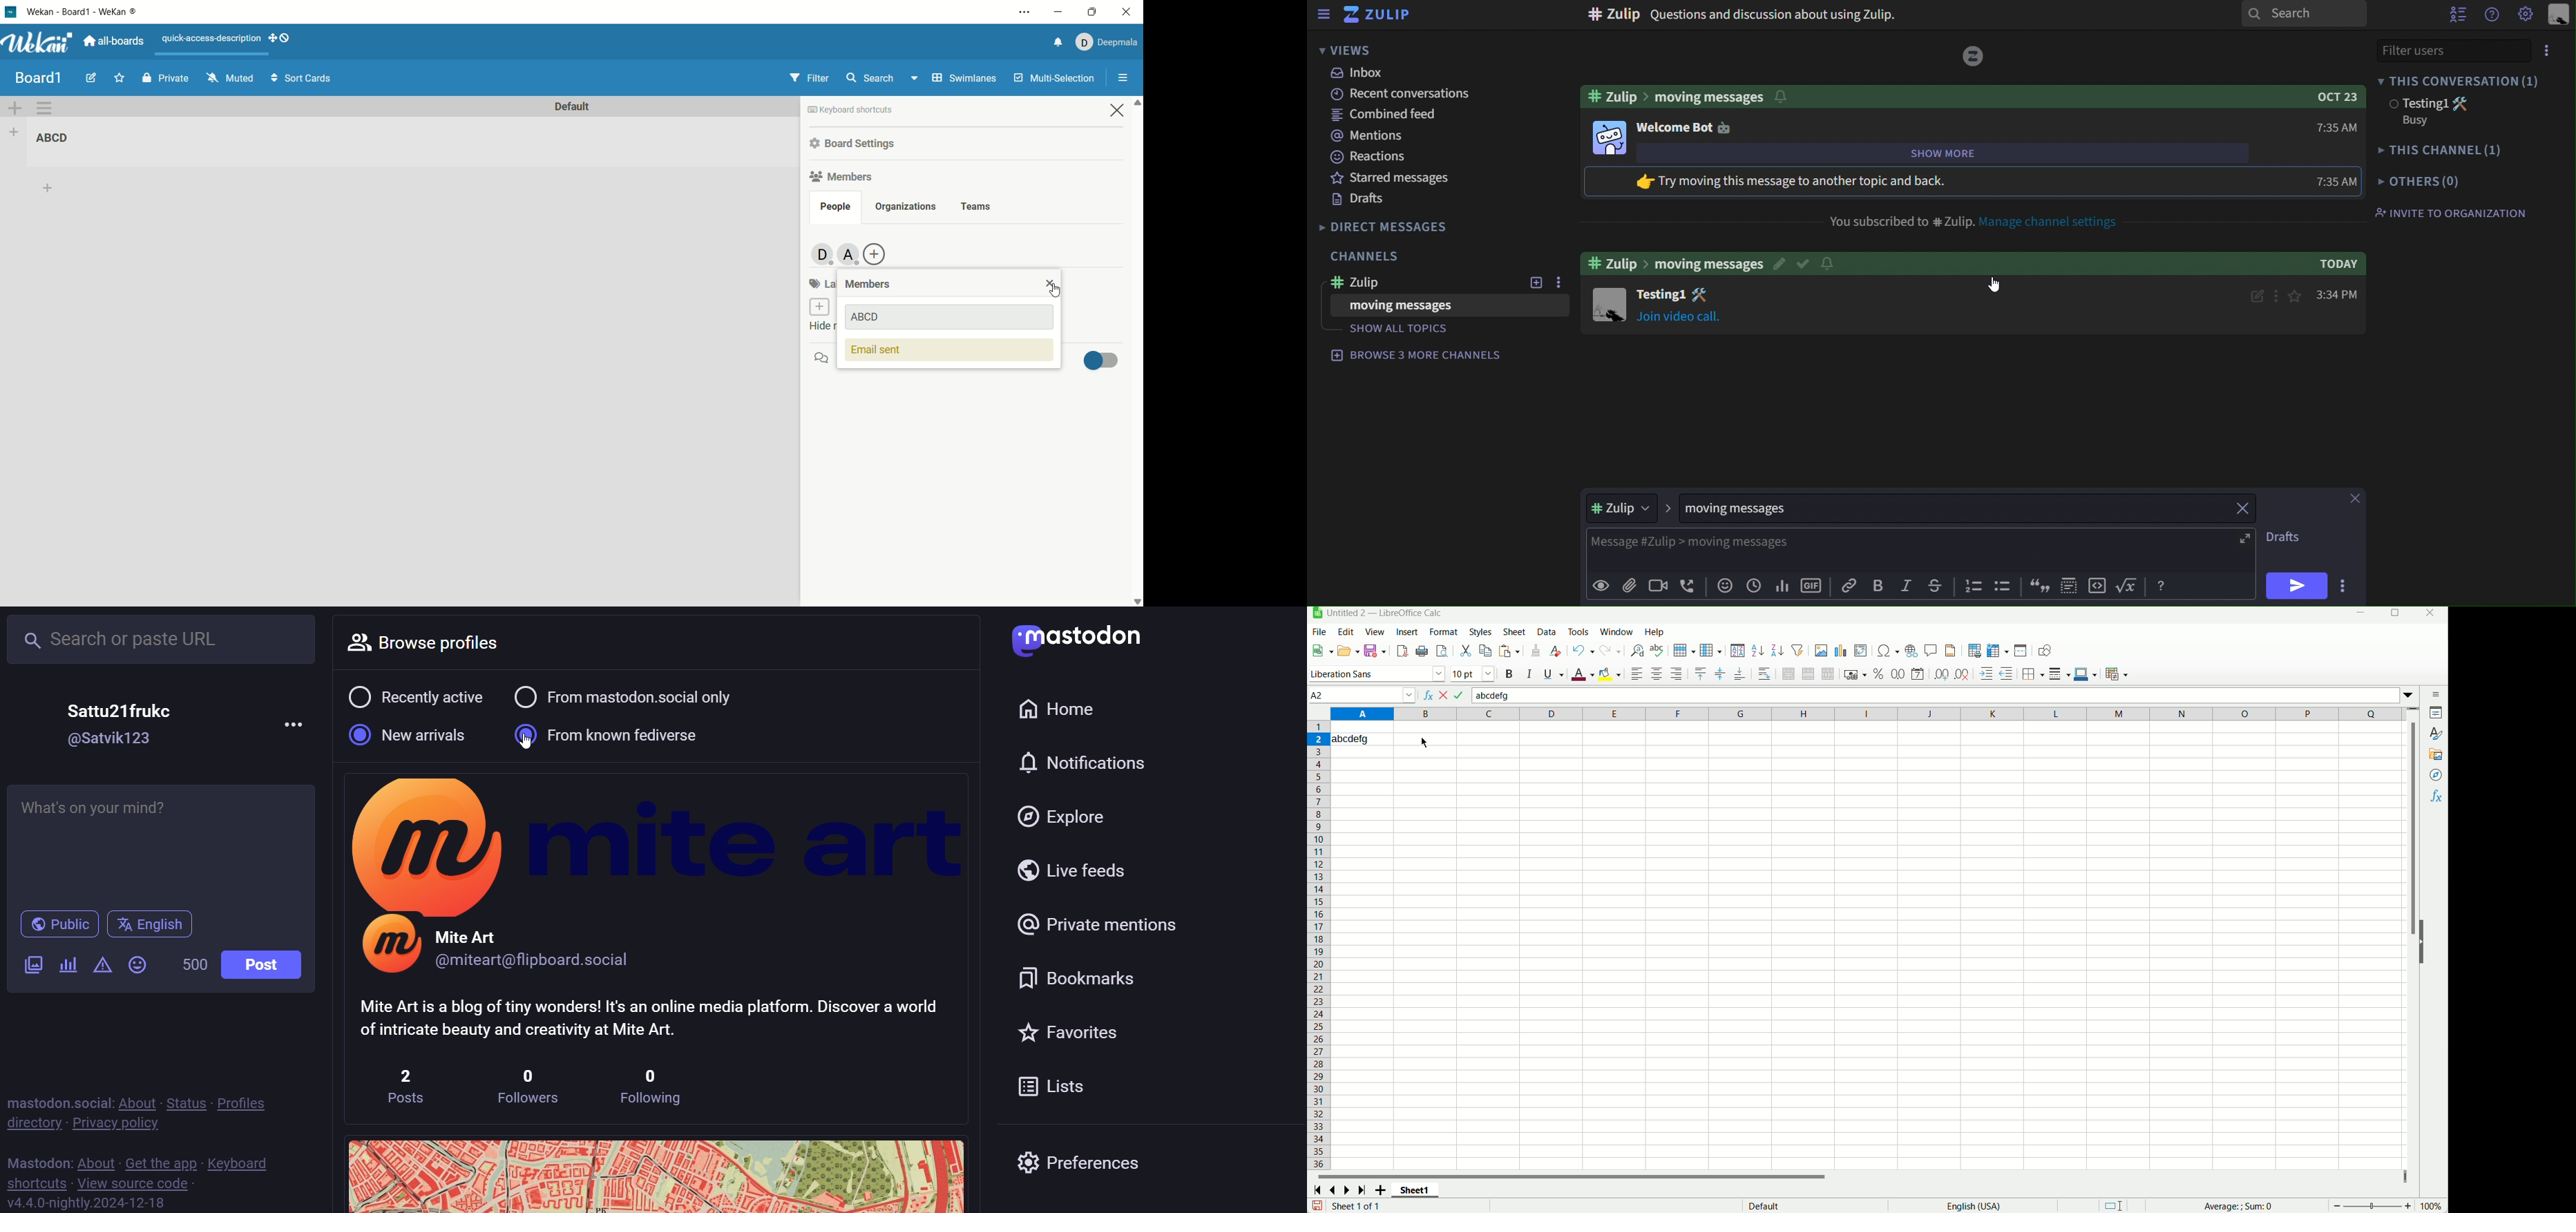 The image size is (2576, 1232). What do you see at coordinates (1764, 1205) in the screenshot?
I see `default` at bounding box center [1764, 1205].